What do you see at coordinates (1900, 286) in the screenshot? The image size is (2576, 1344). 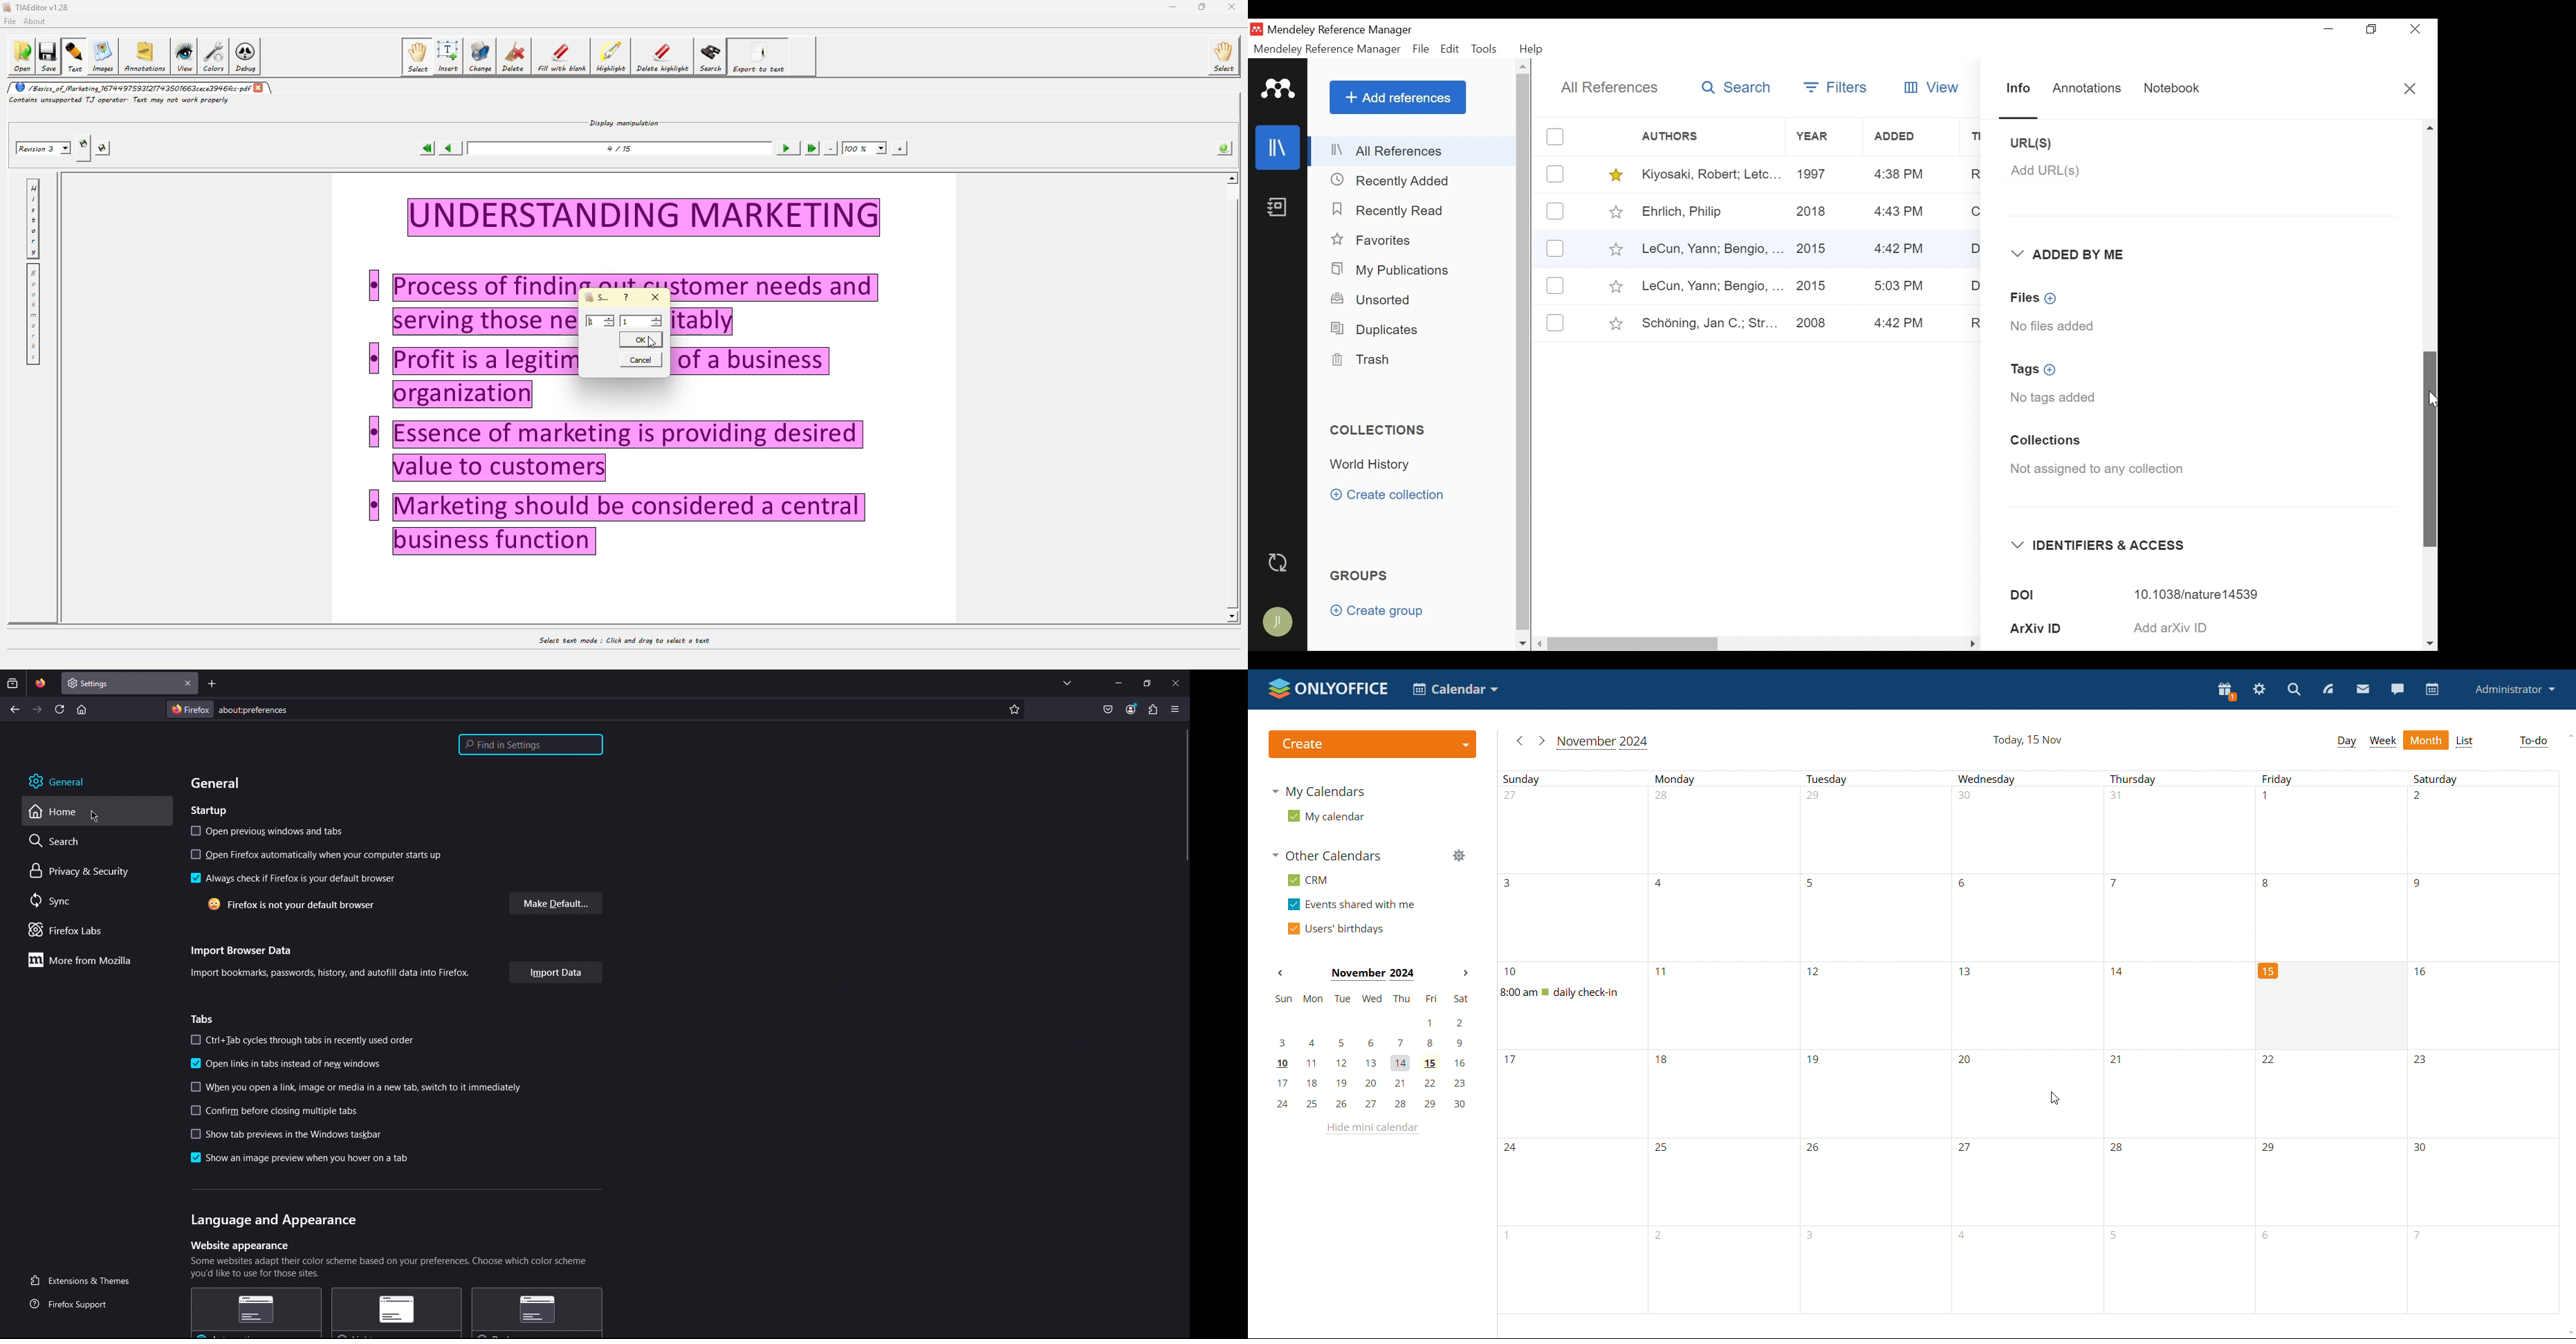 I see `5:03 PM` at bounding box center [1900, 286].